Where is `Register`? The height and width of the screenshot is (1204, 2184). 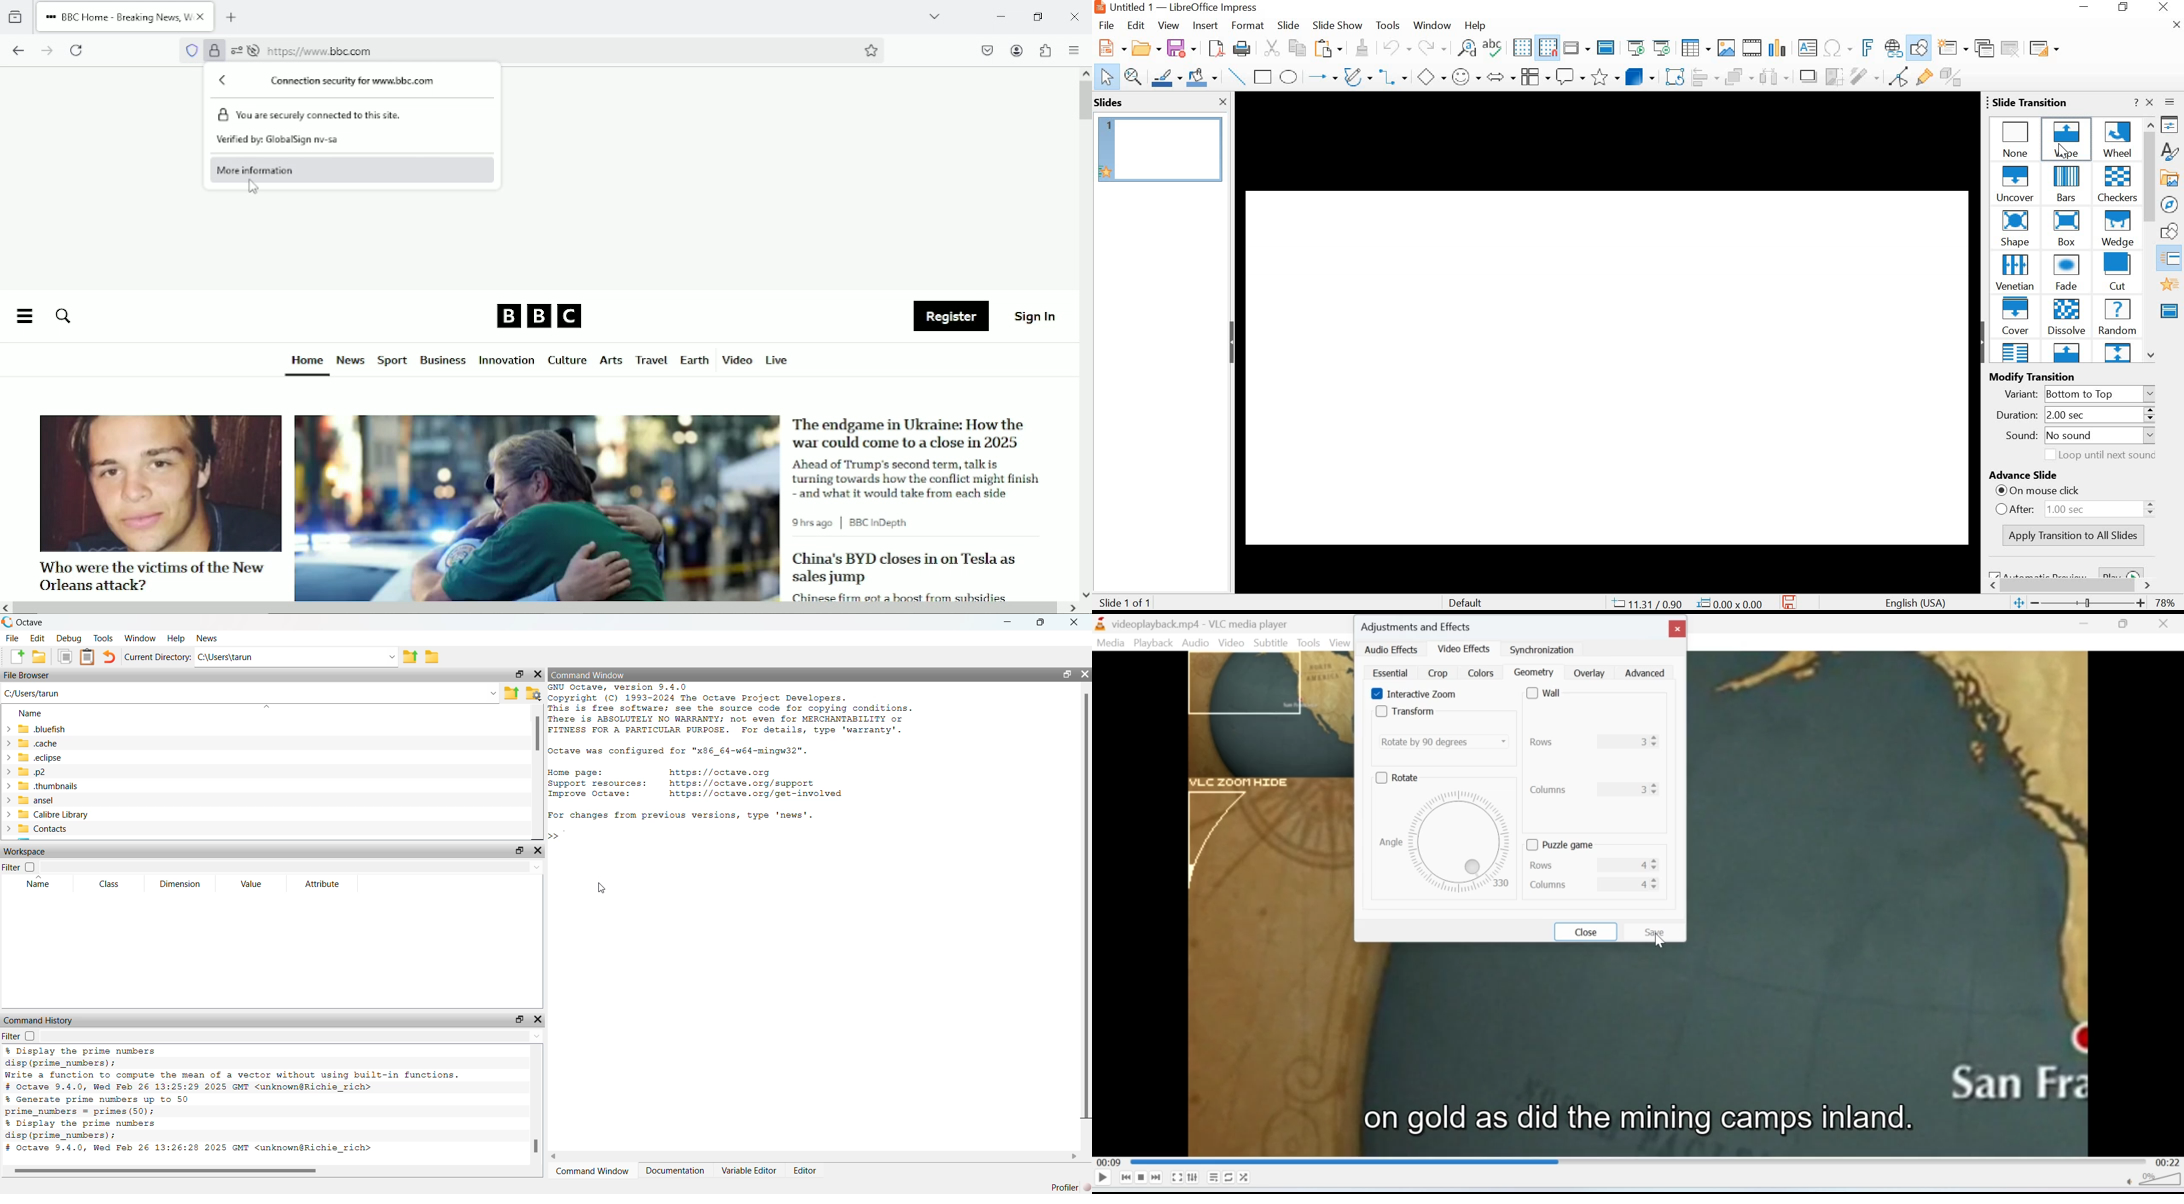
Register is located at coordinates (951, 317).